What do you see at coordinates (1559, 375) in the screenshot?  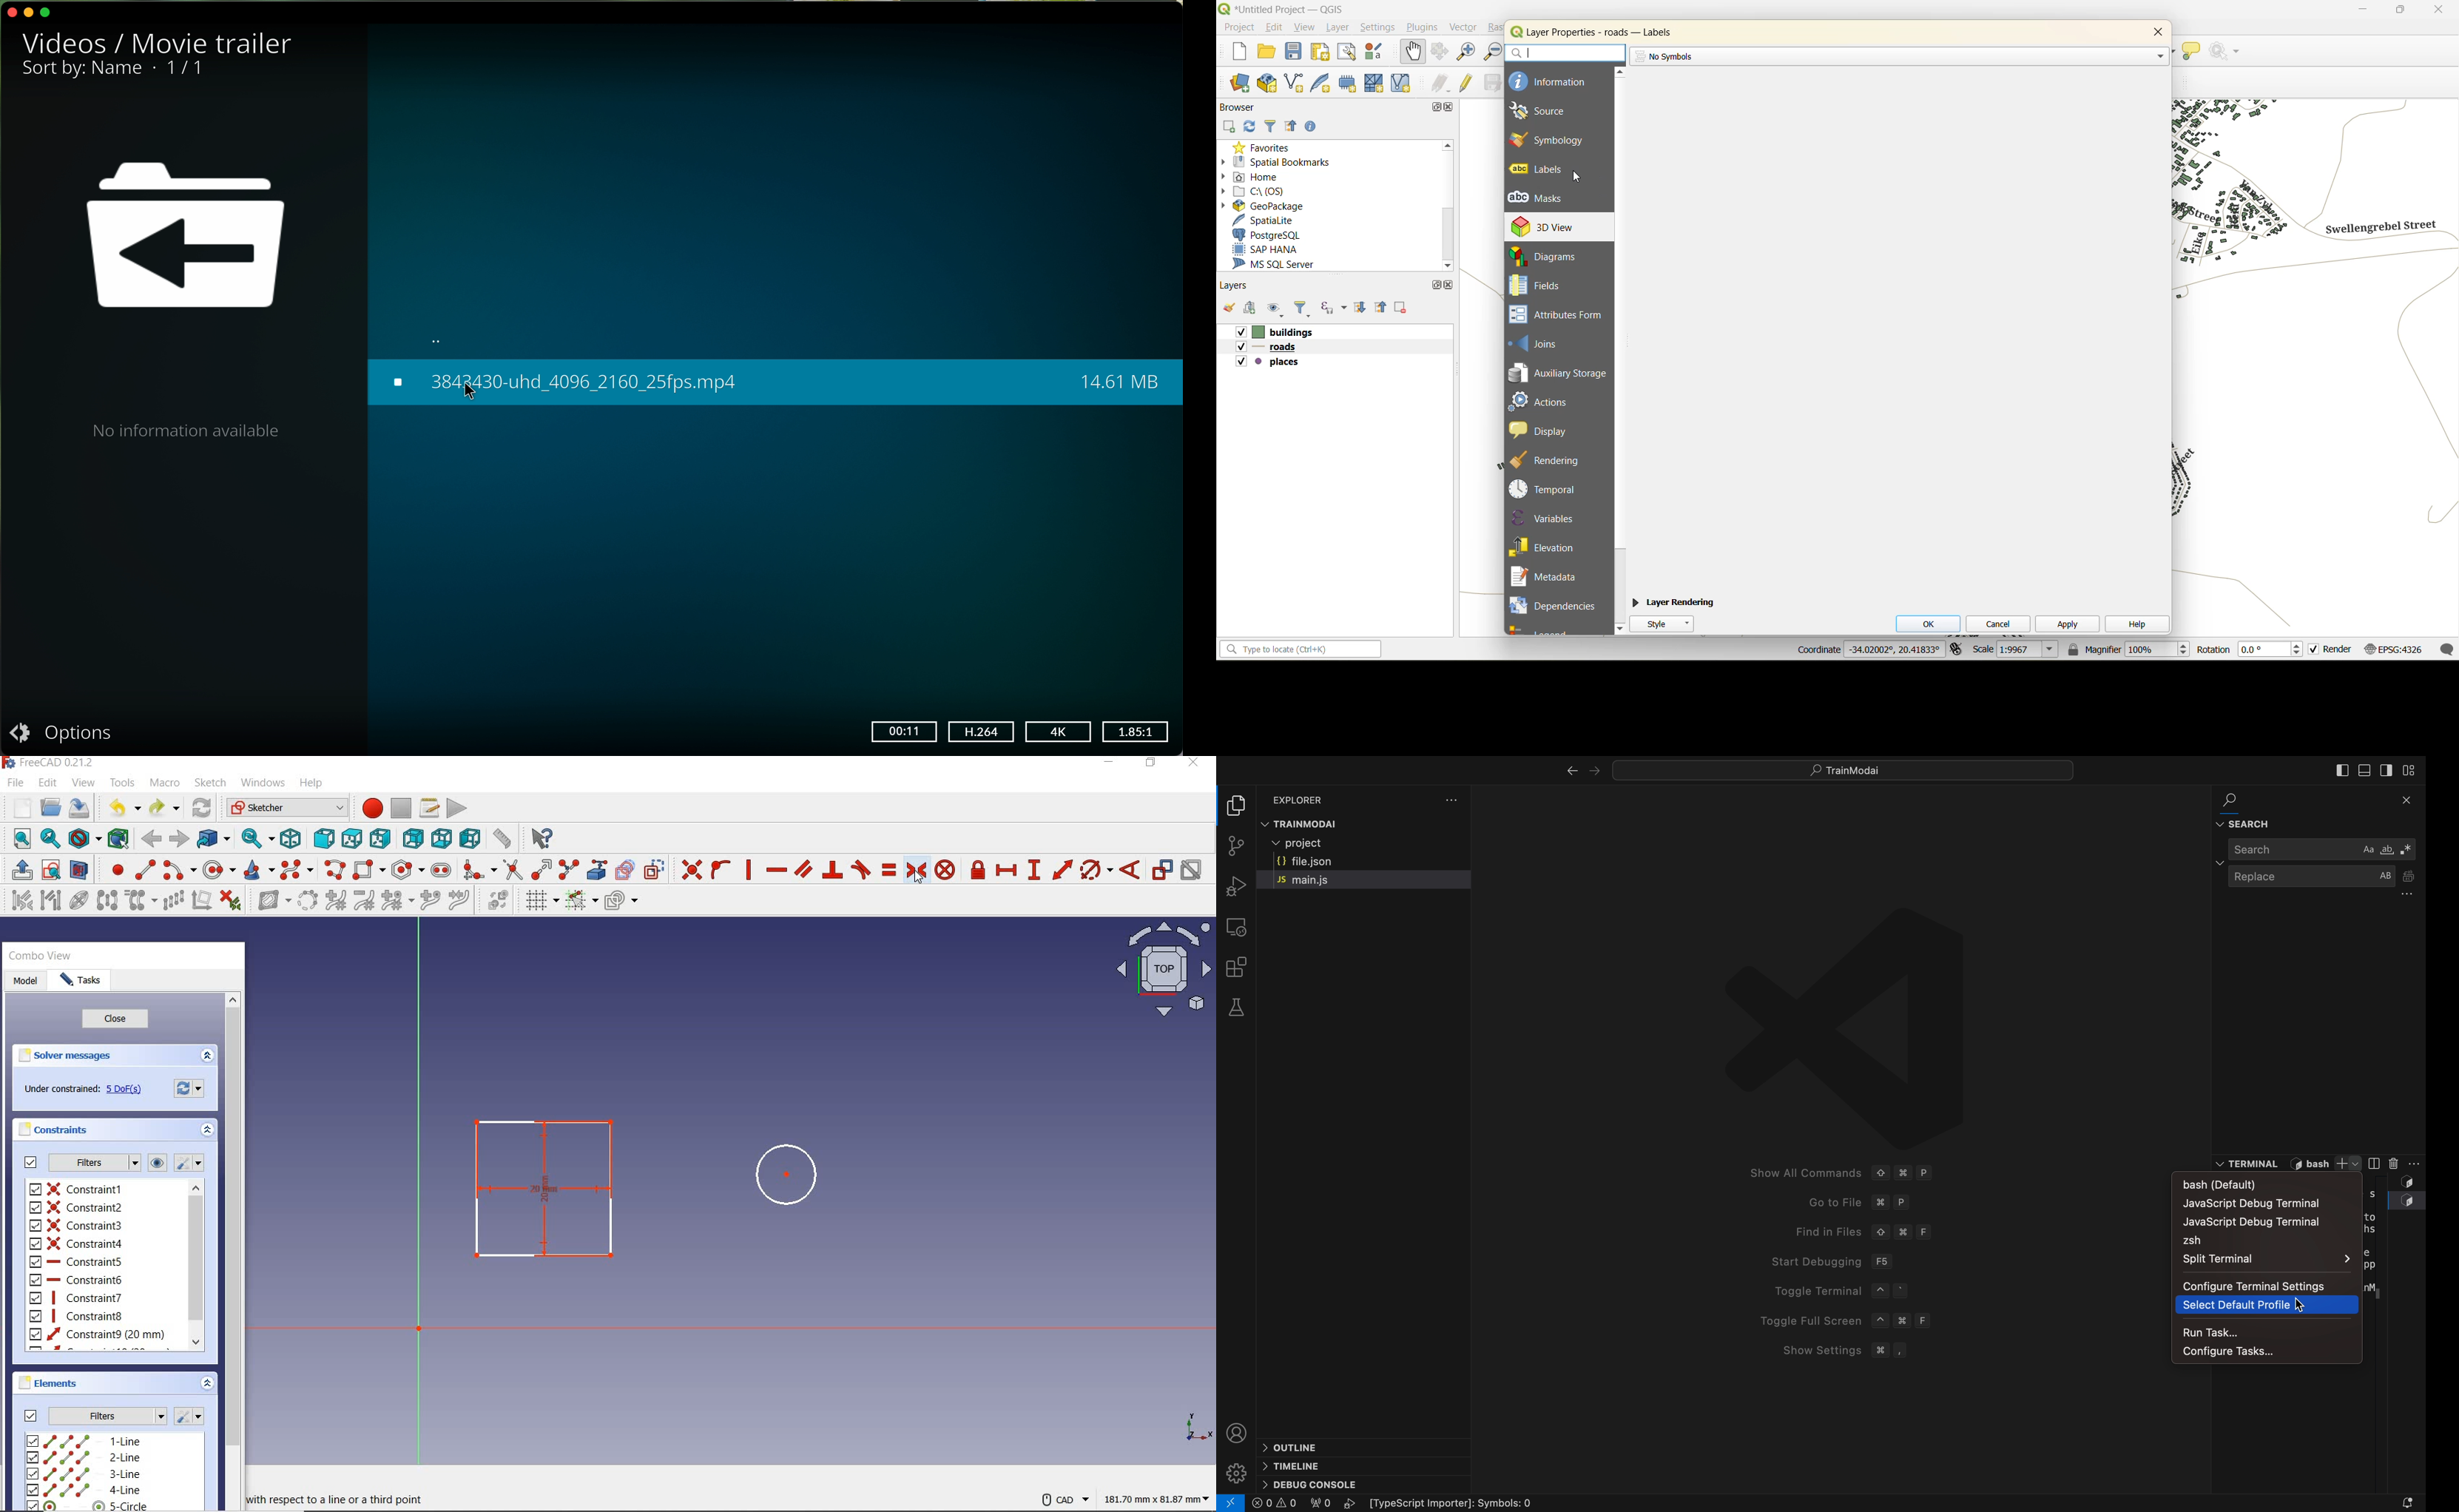 I see `auxillary storage` at bounding box center [1559, 375].